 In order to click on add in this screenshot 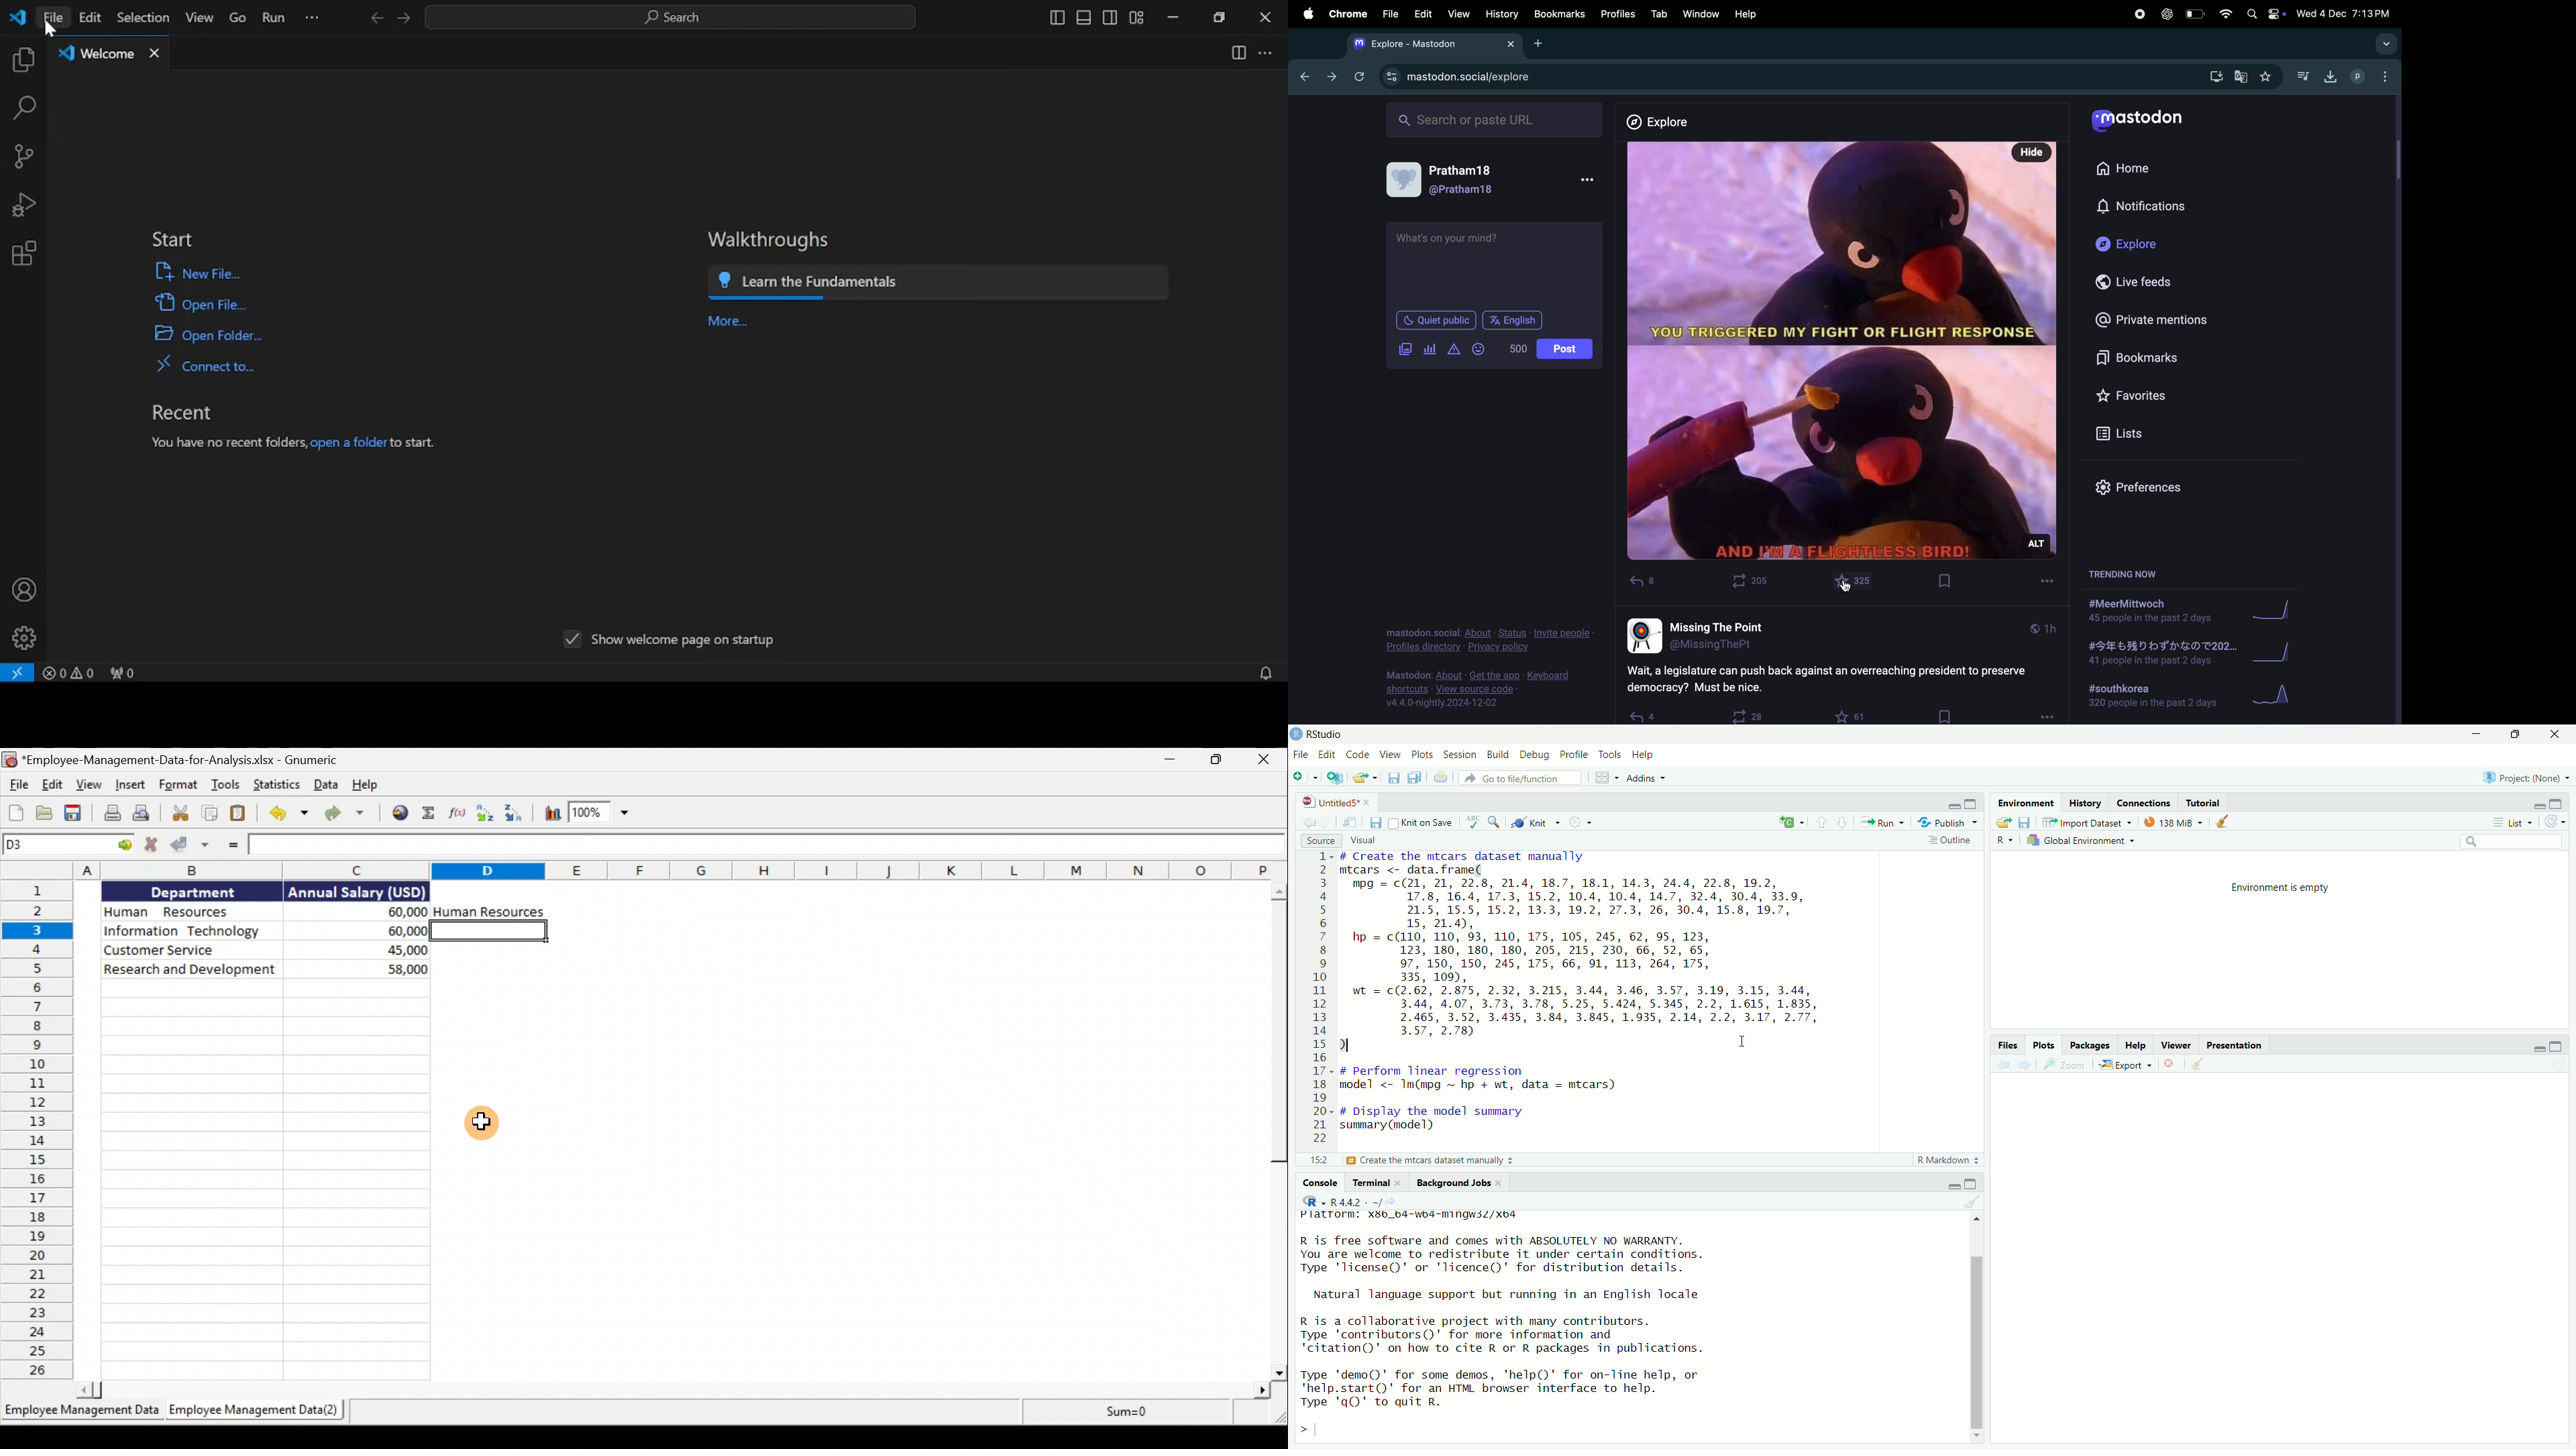, I will do `click(1538, 44)`.